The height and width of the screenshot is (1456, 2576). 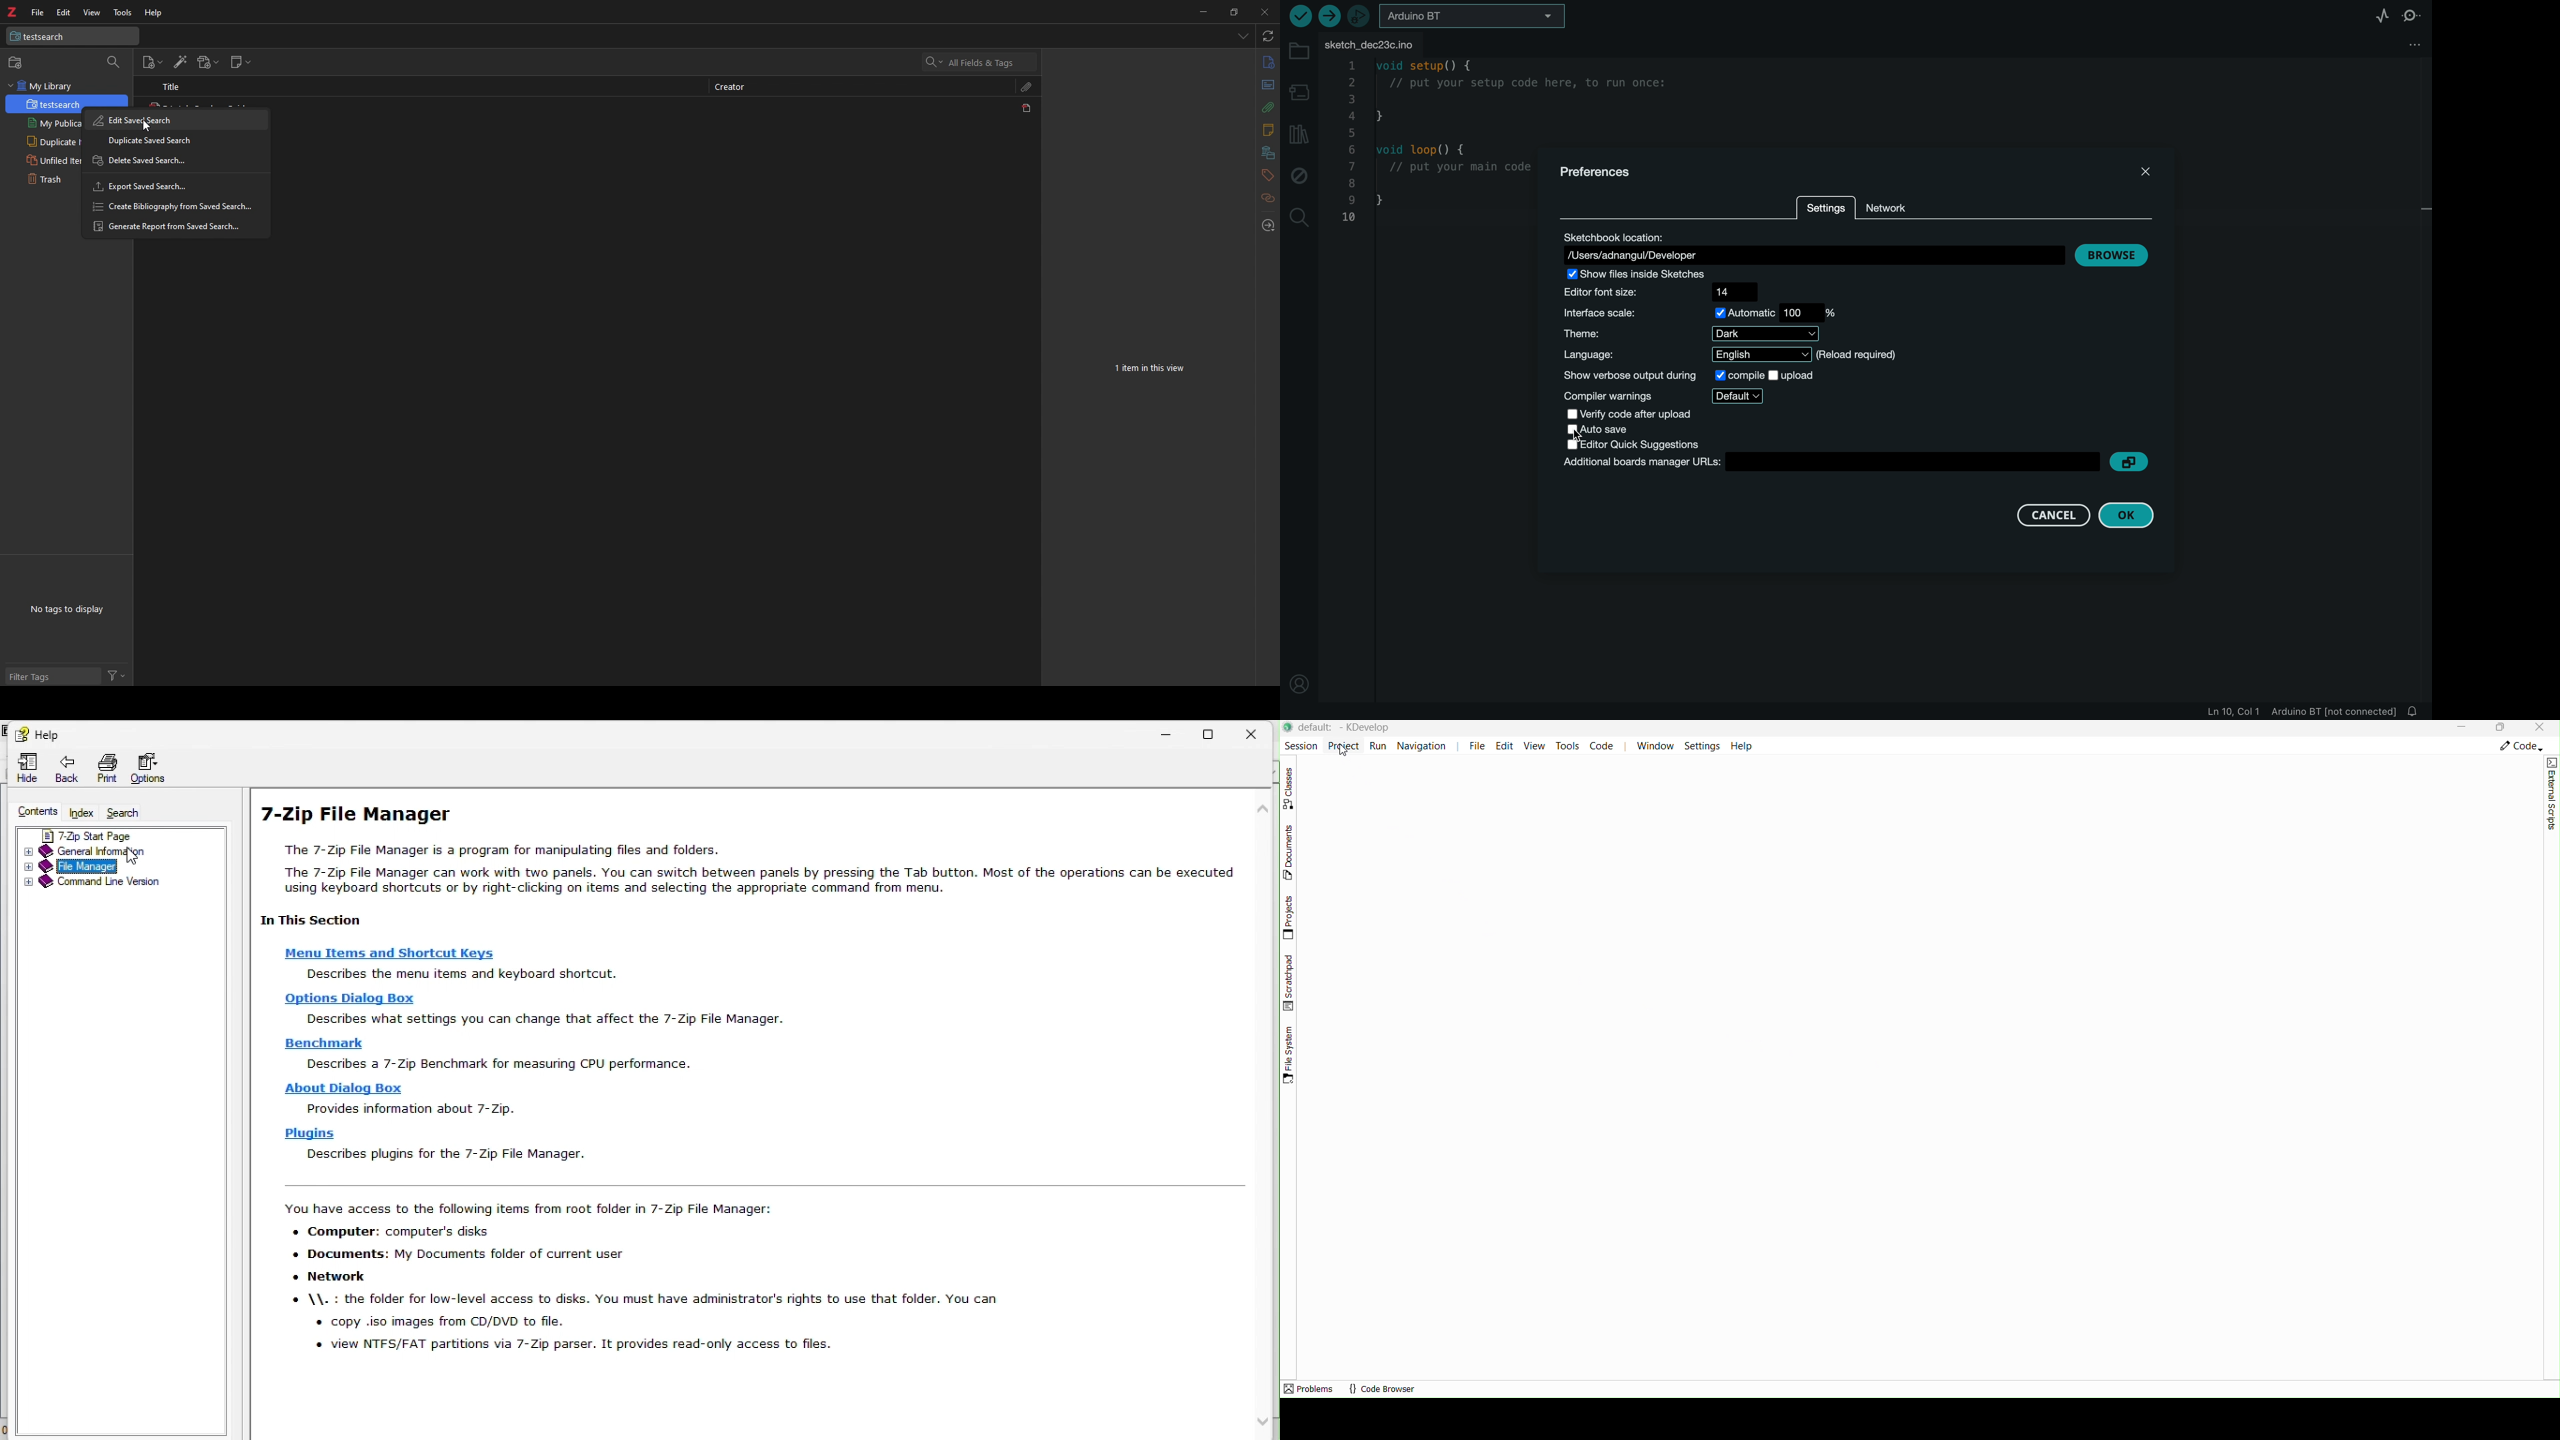 What do you see at coordinates (174, 187) in the screenshot?
I see `export saved search` at bounding box center [174, 187].